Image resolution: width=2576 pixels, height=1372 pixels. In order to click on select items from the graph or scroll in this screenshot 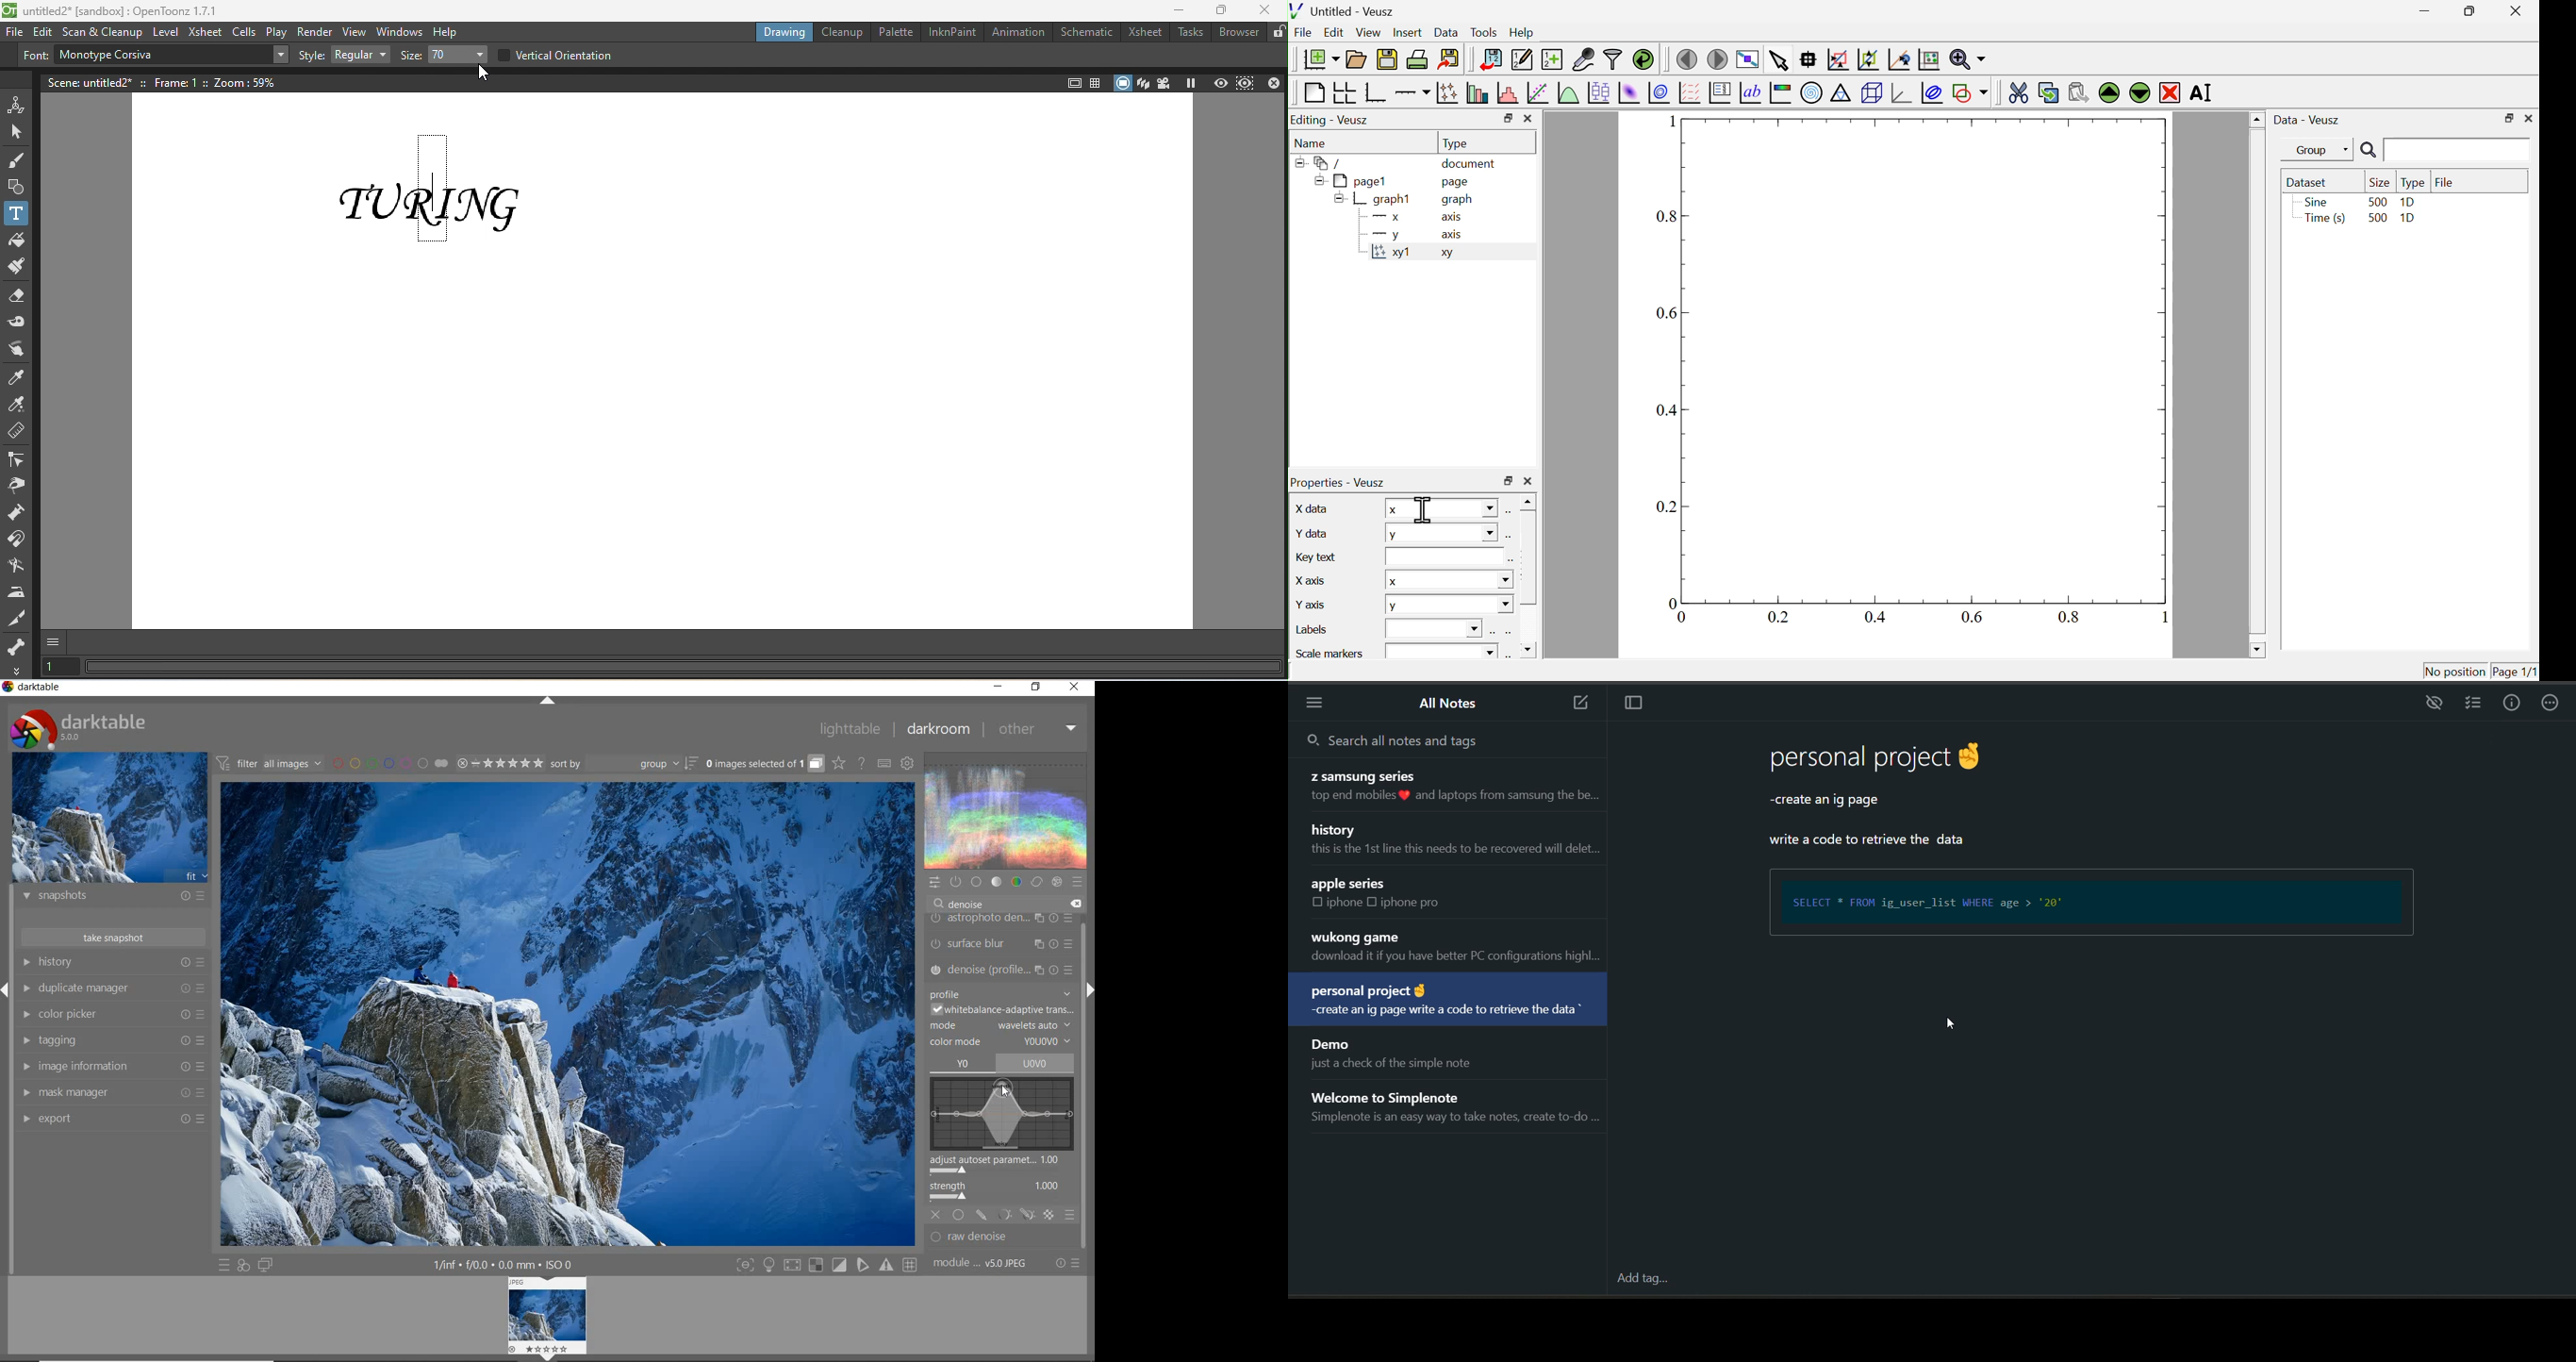, I will do `click(1778, 59)`.